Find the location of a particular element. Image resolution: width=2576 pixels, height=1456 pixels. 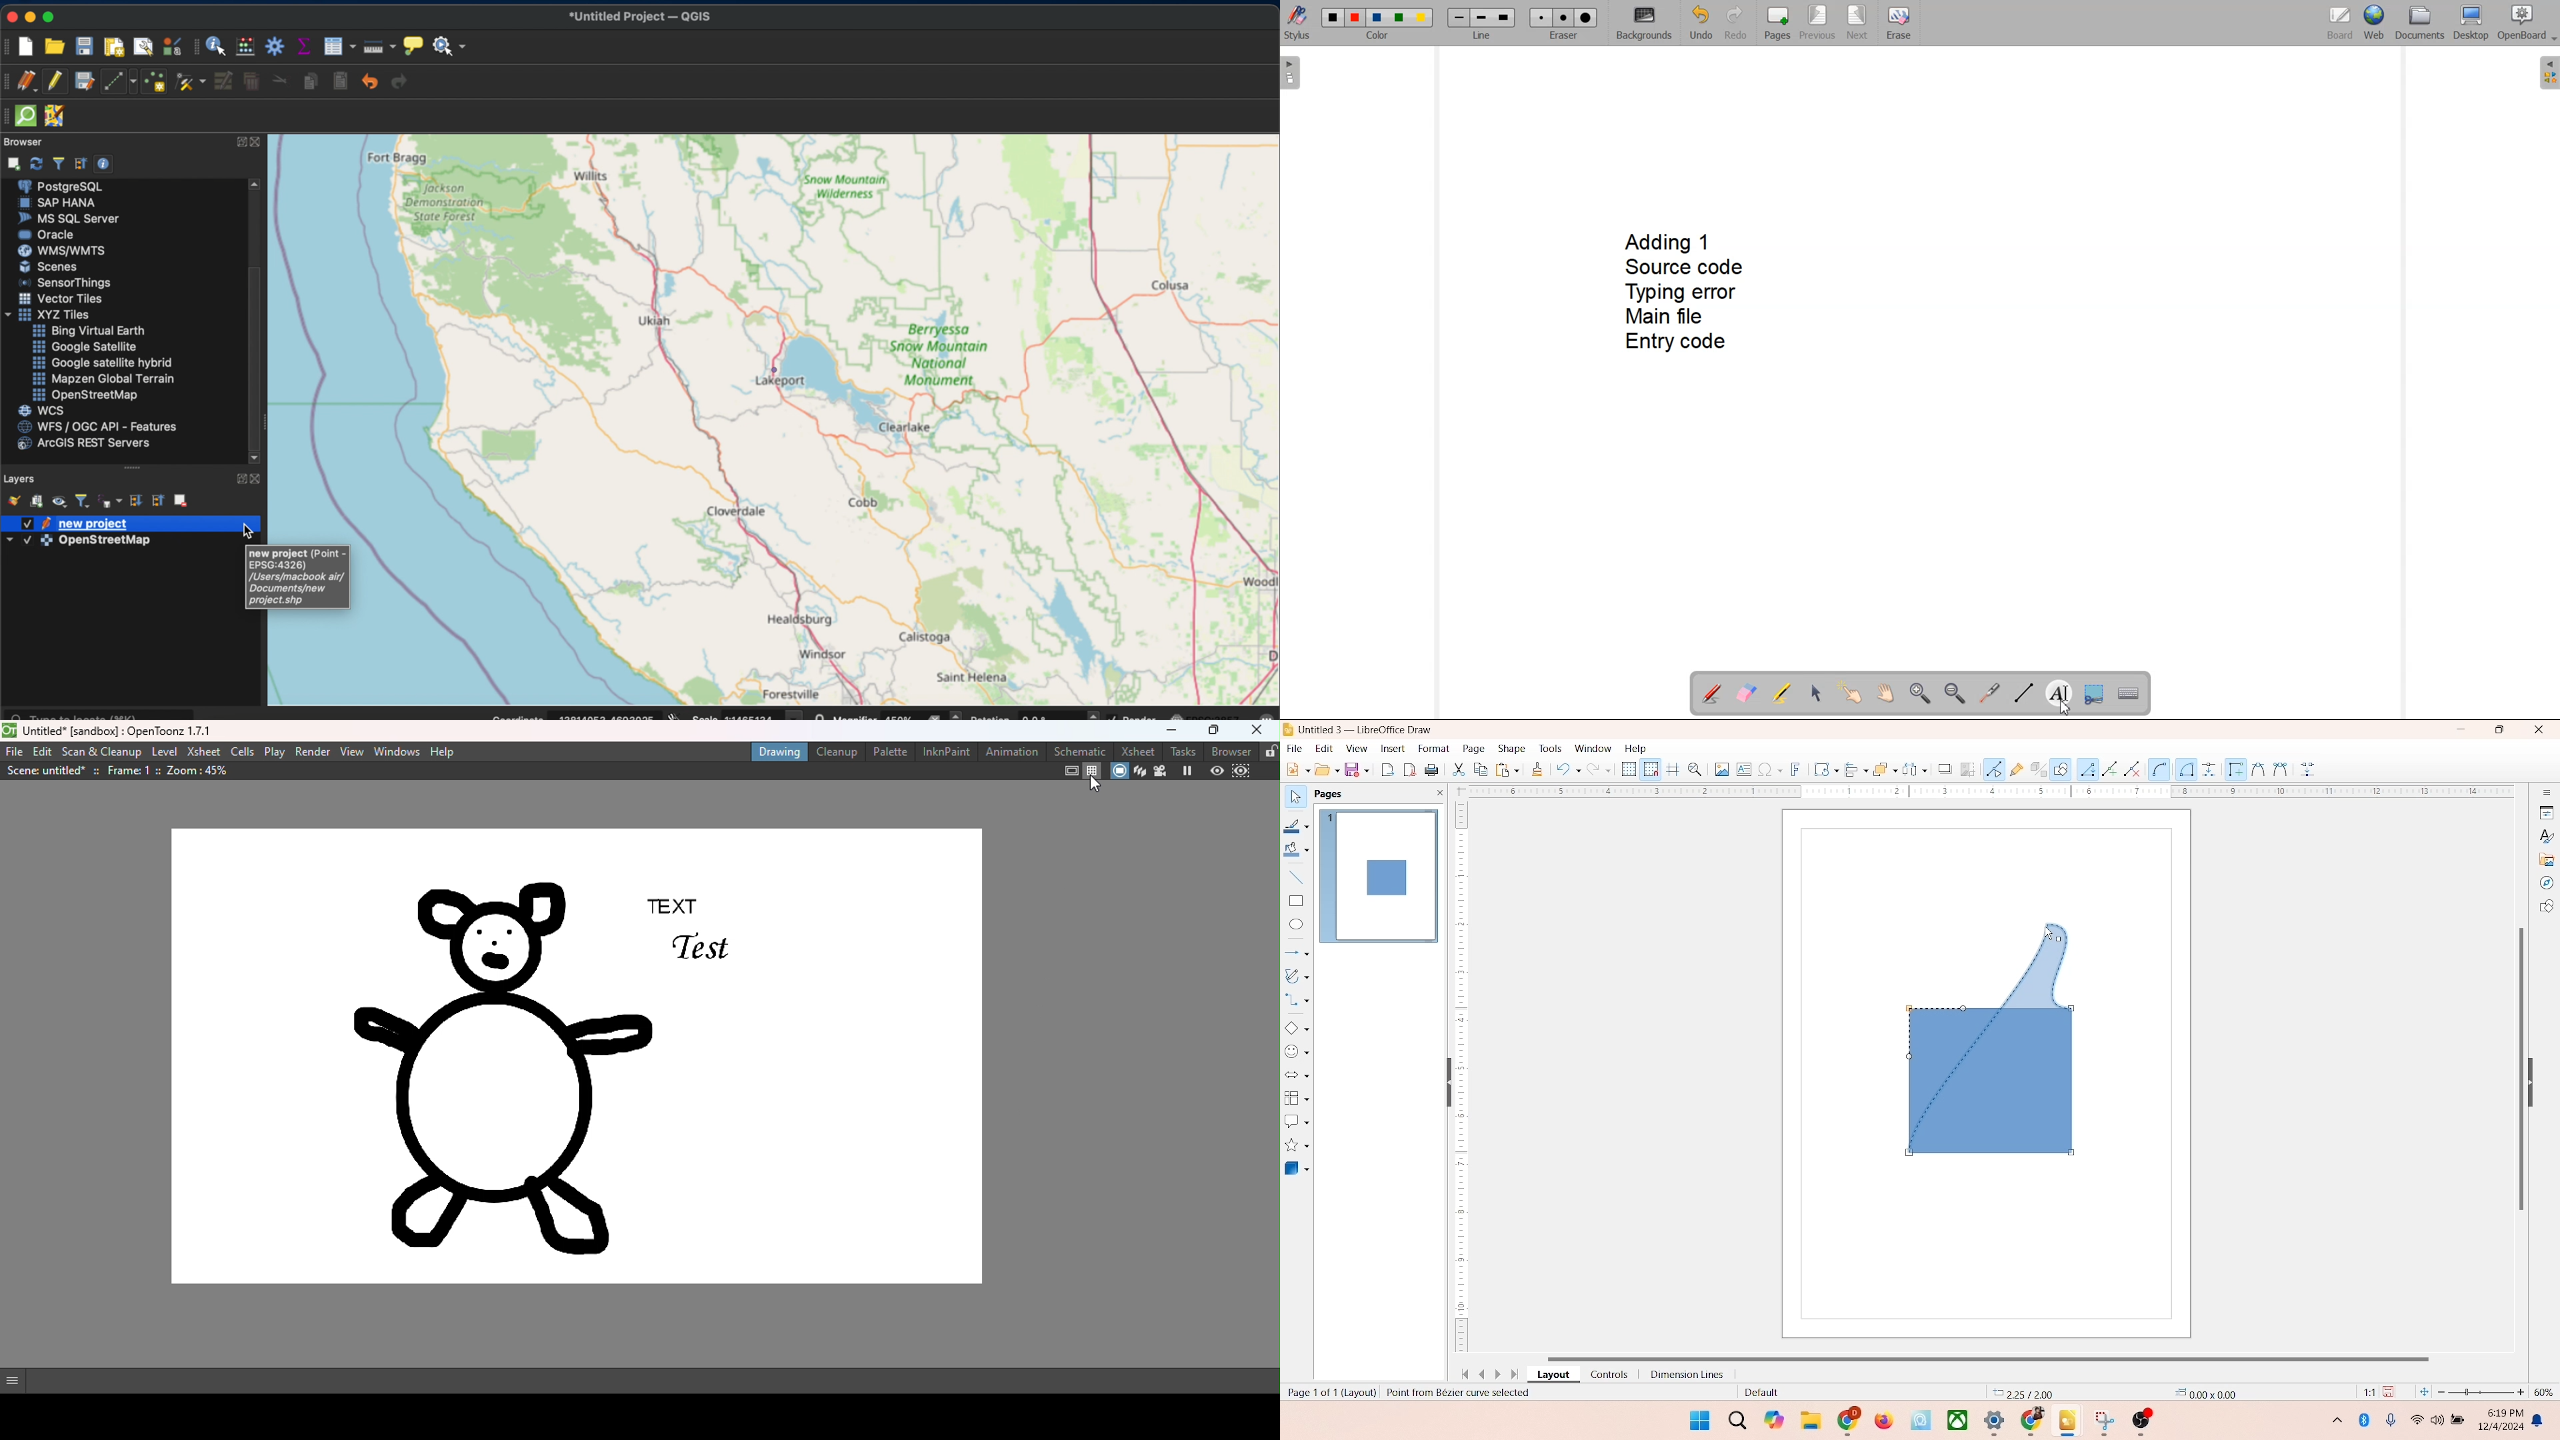

Pages is located at coordinates (1778, 23).